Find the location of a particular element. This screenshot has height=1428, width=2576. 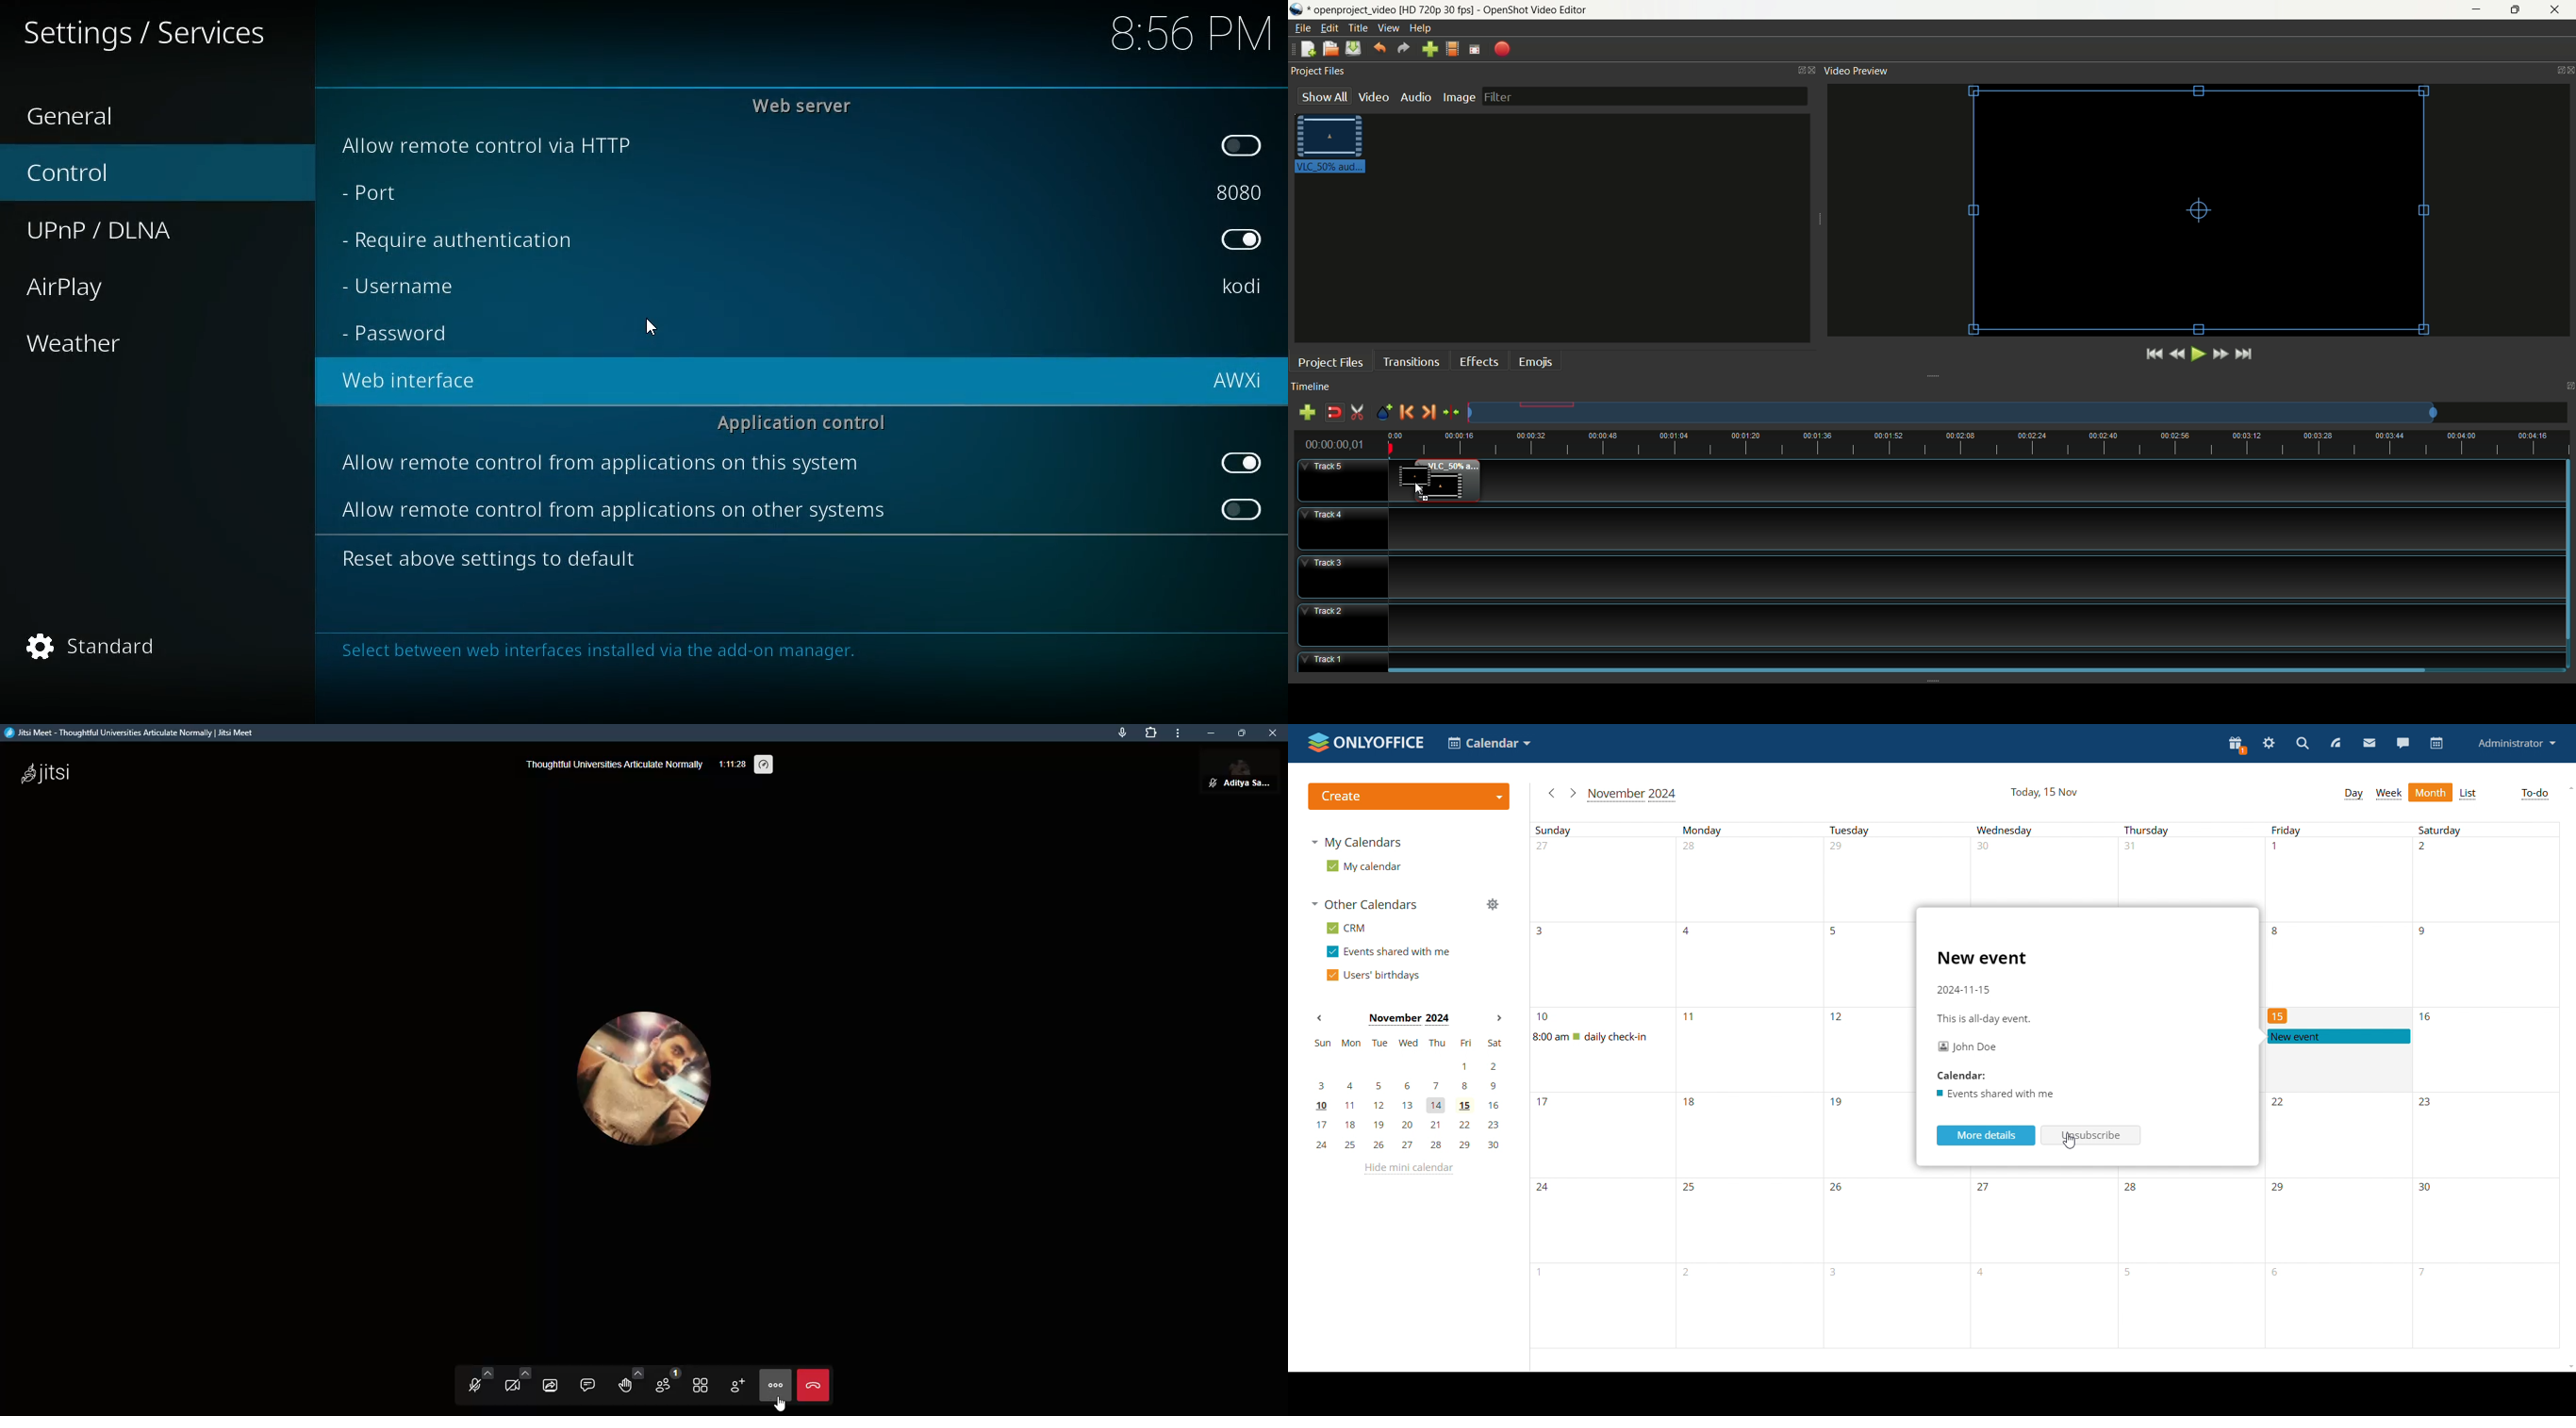

start screen sharing is located at coordinates (551, 1385).